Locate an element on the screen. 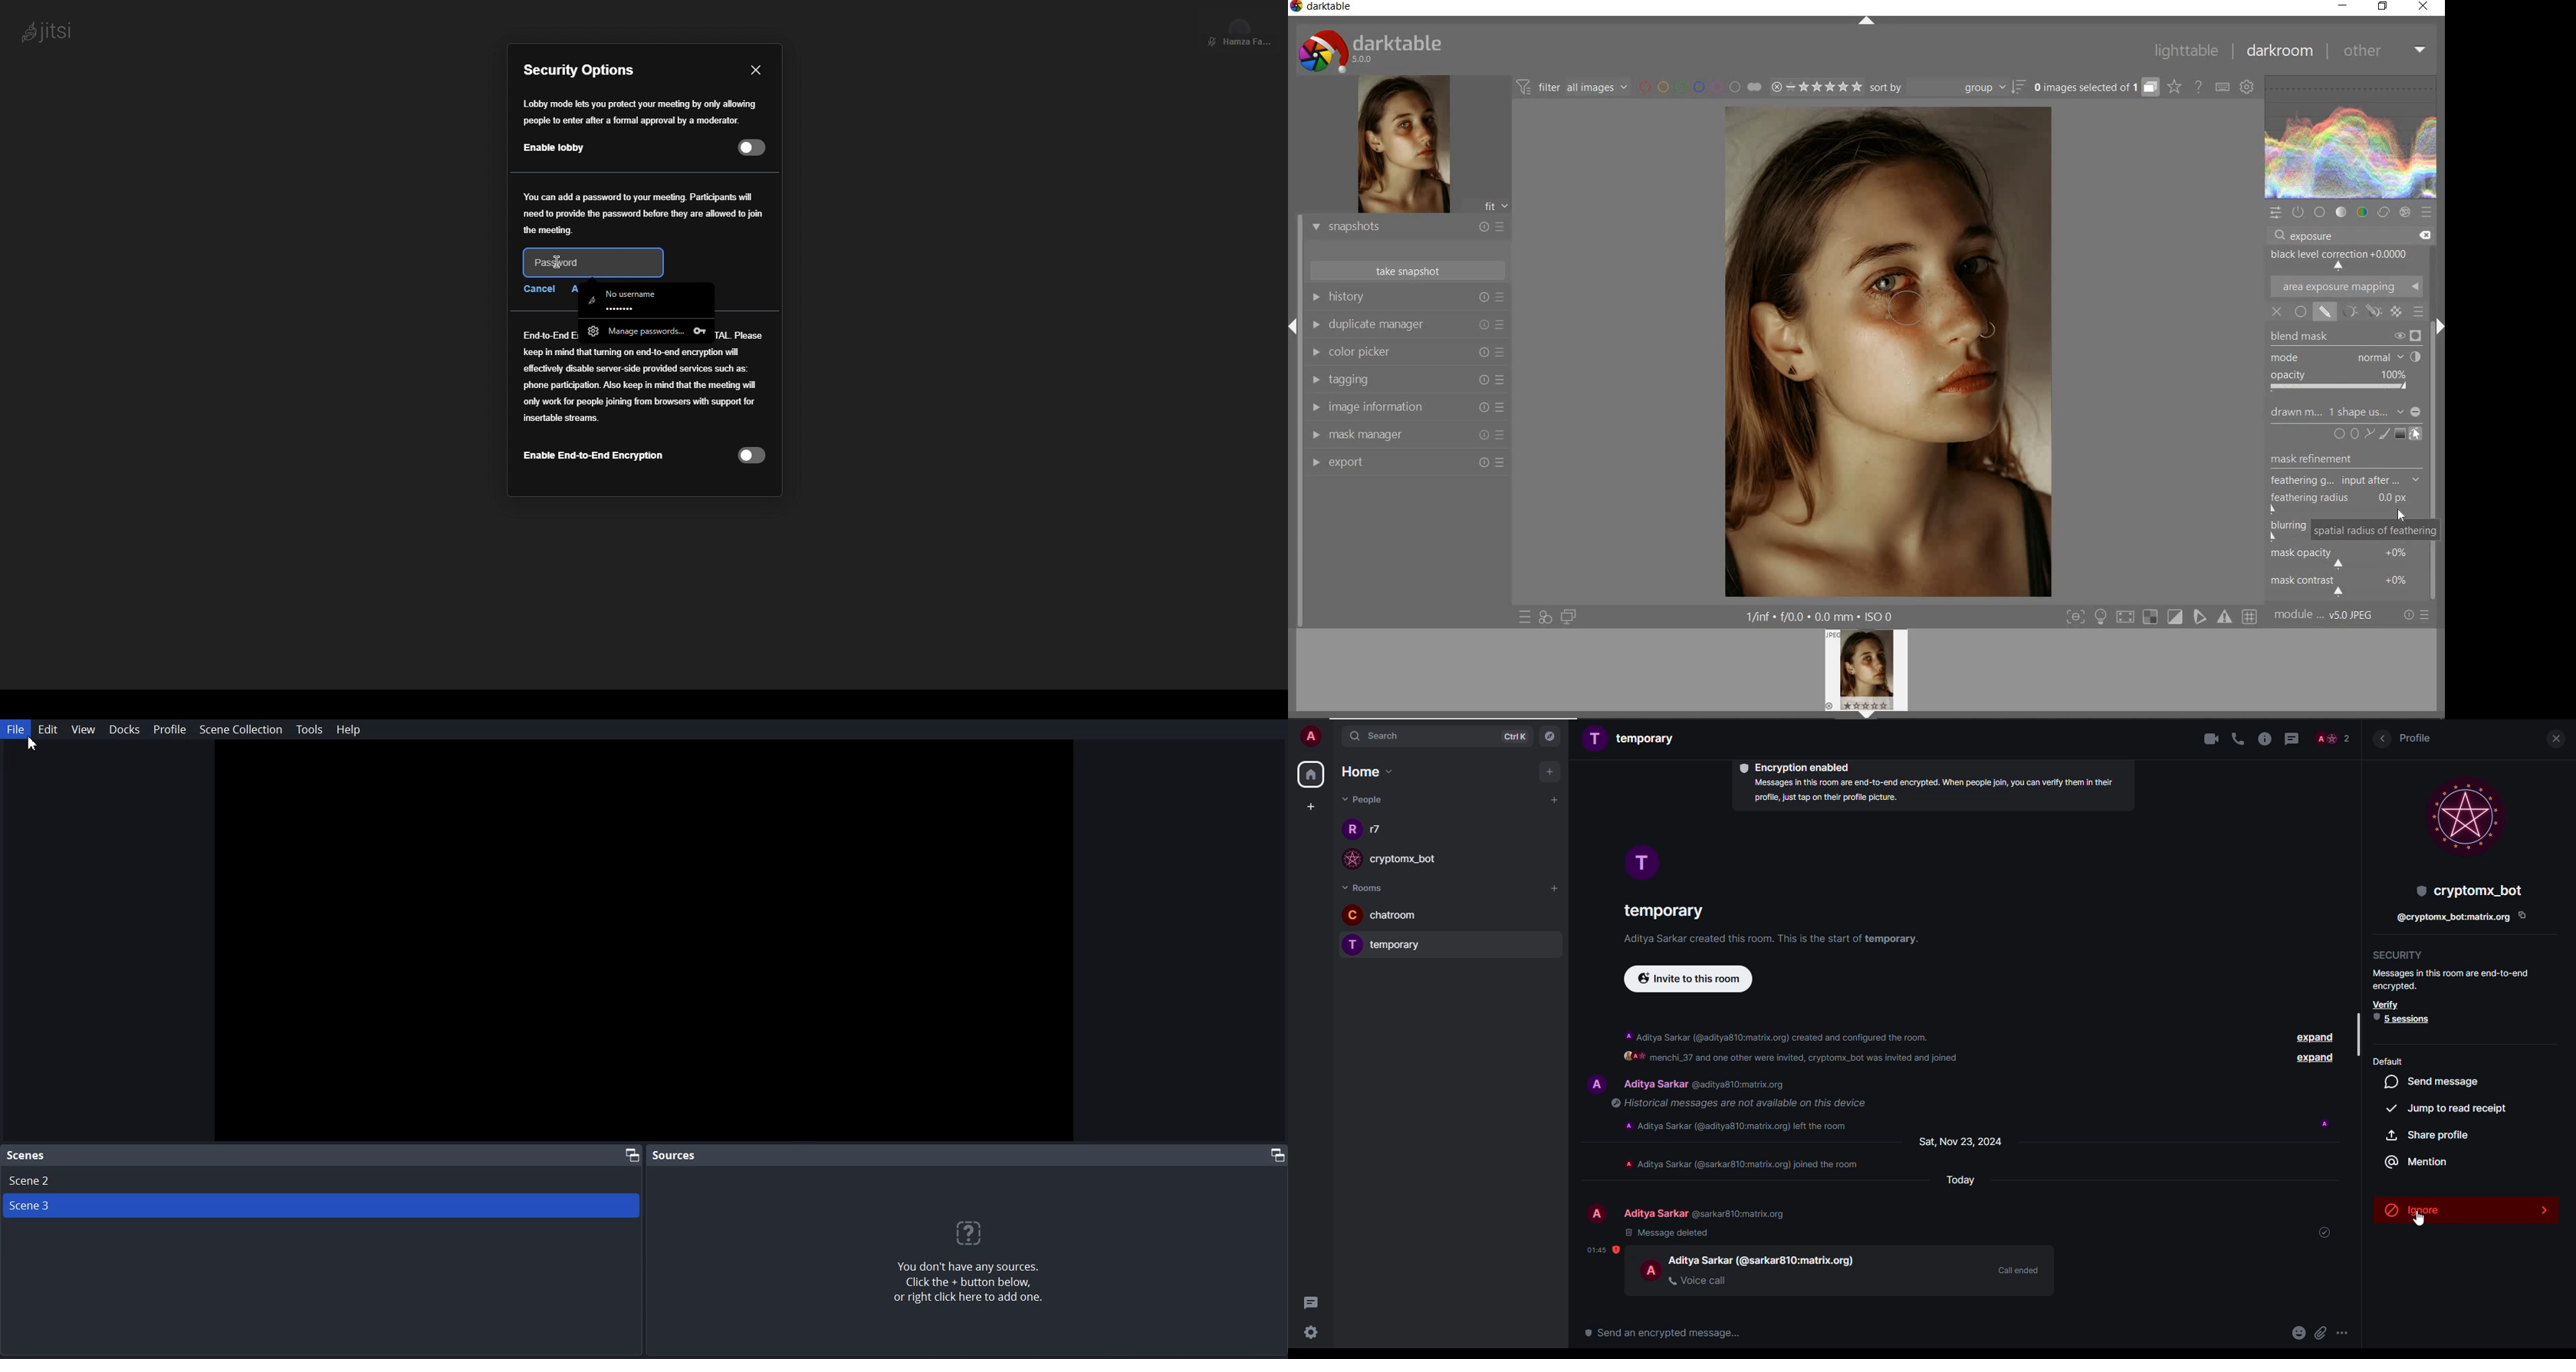 The height and width of the screenshot is (1372, 2576). profile is located at coordinates (1350, 945).